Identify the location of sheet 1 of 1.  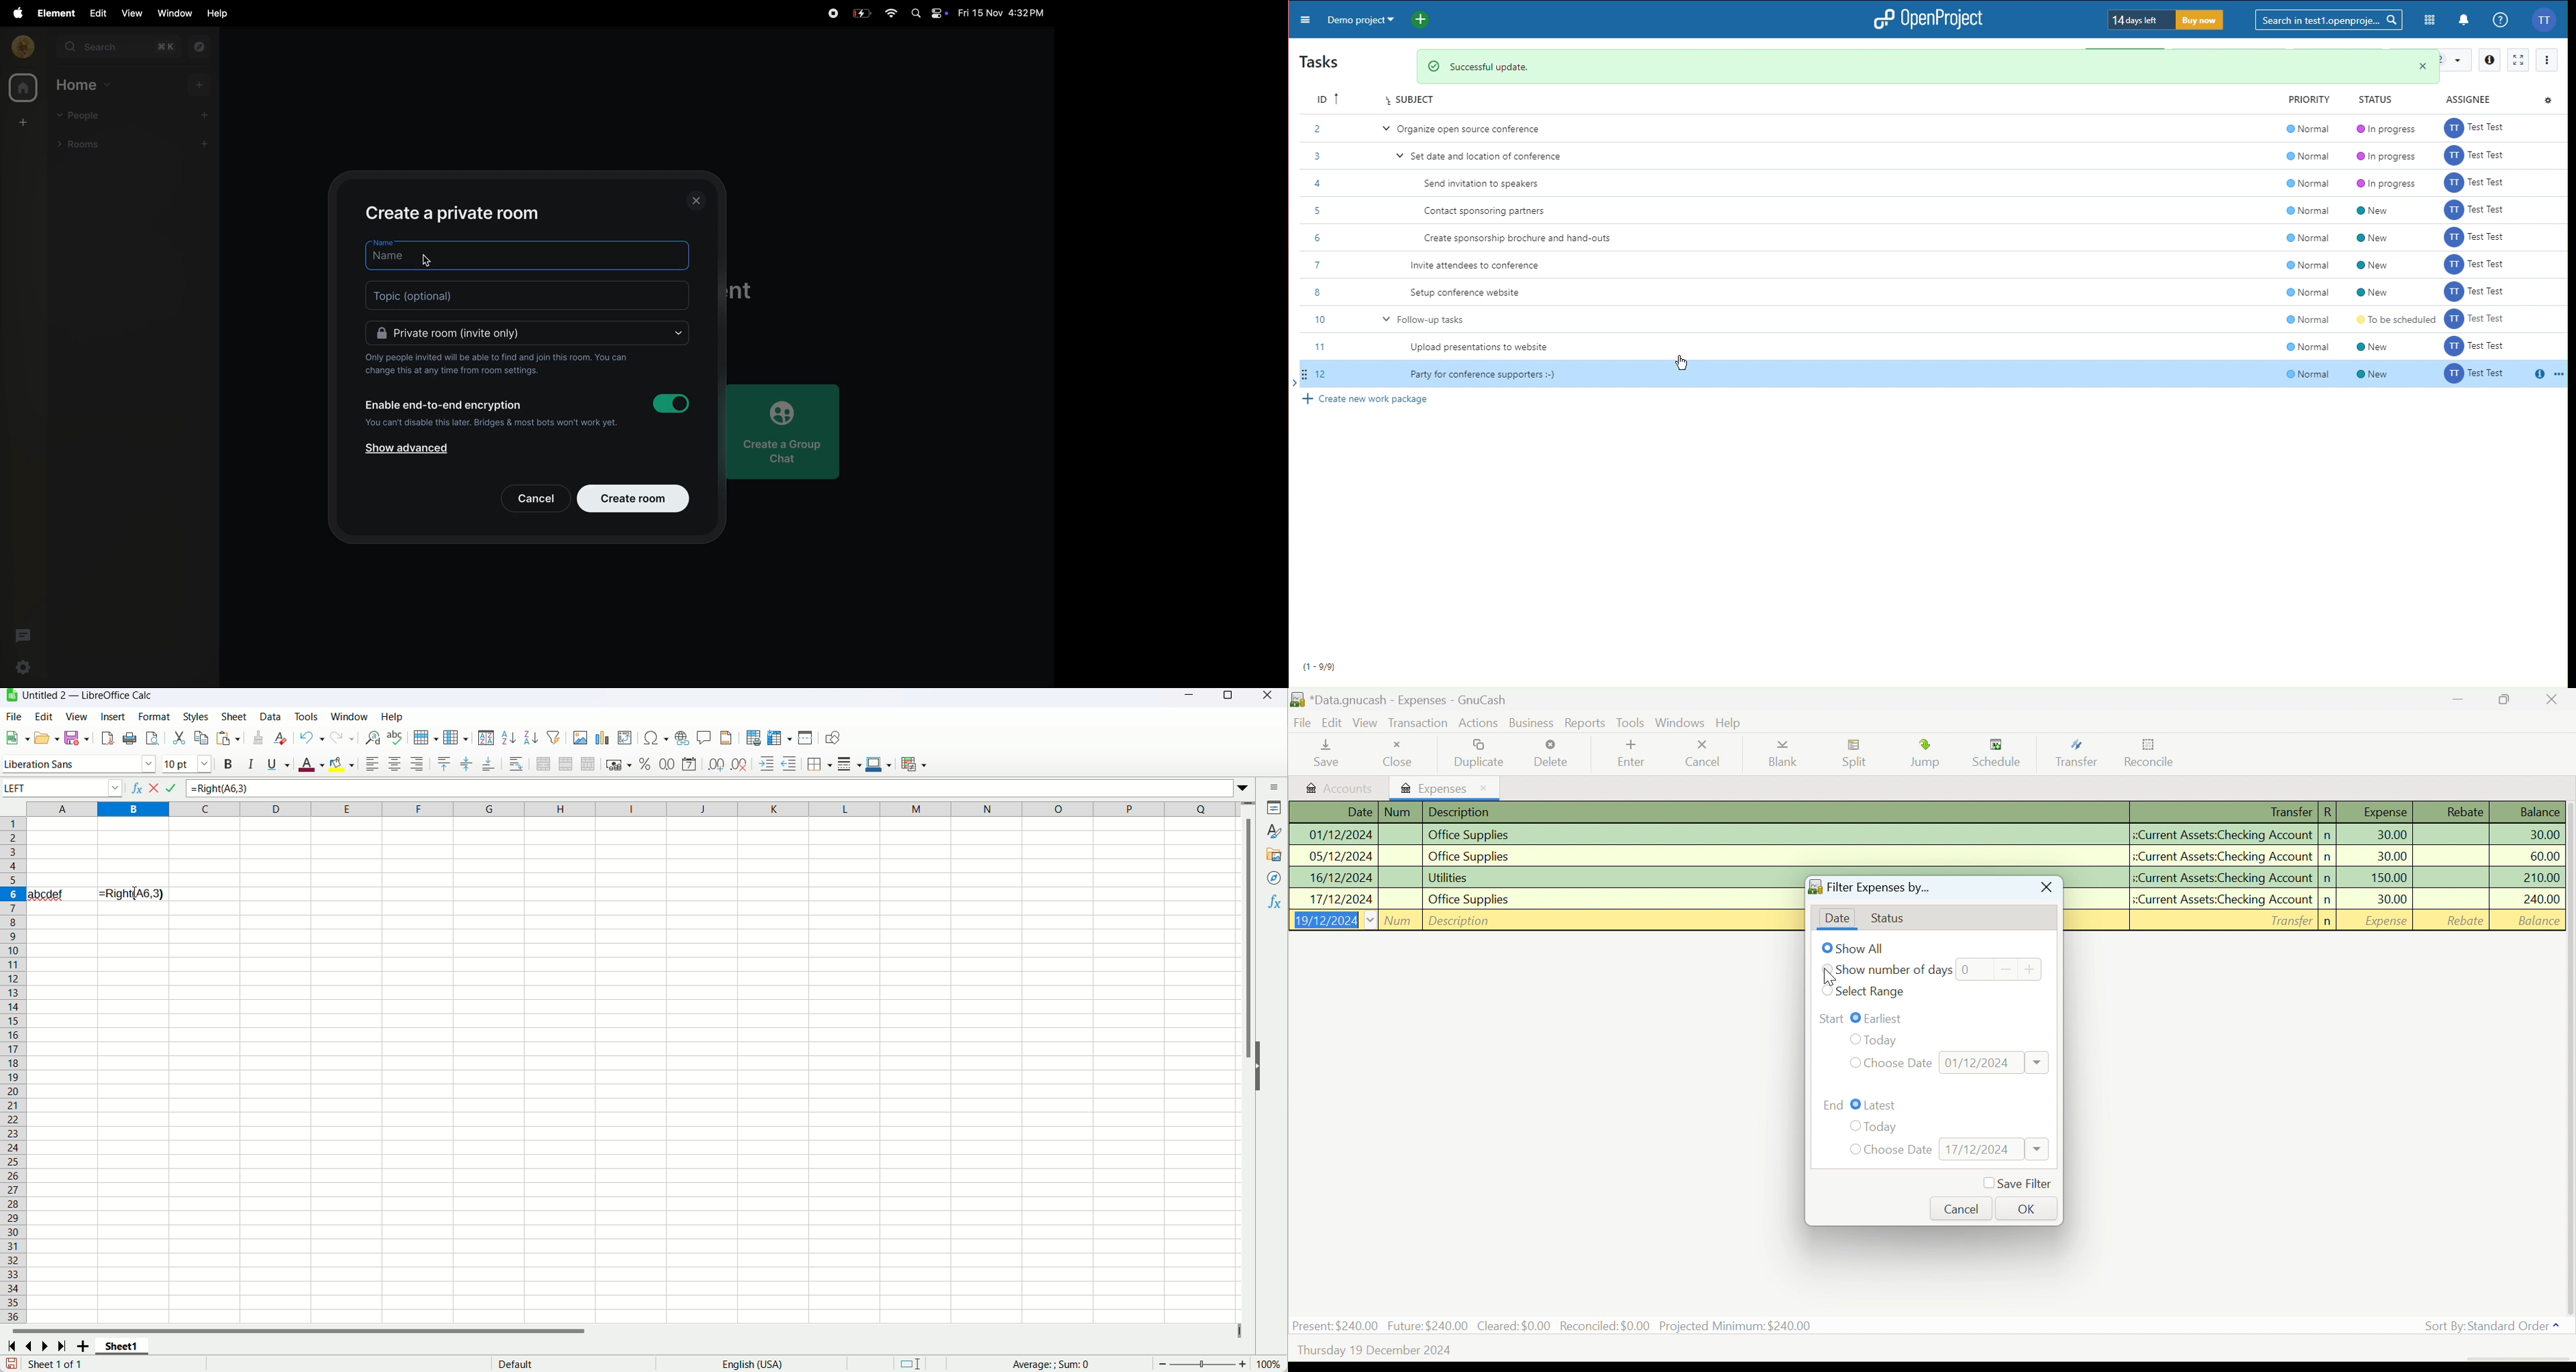
(56, 1364).